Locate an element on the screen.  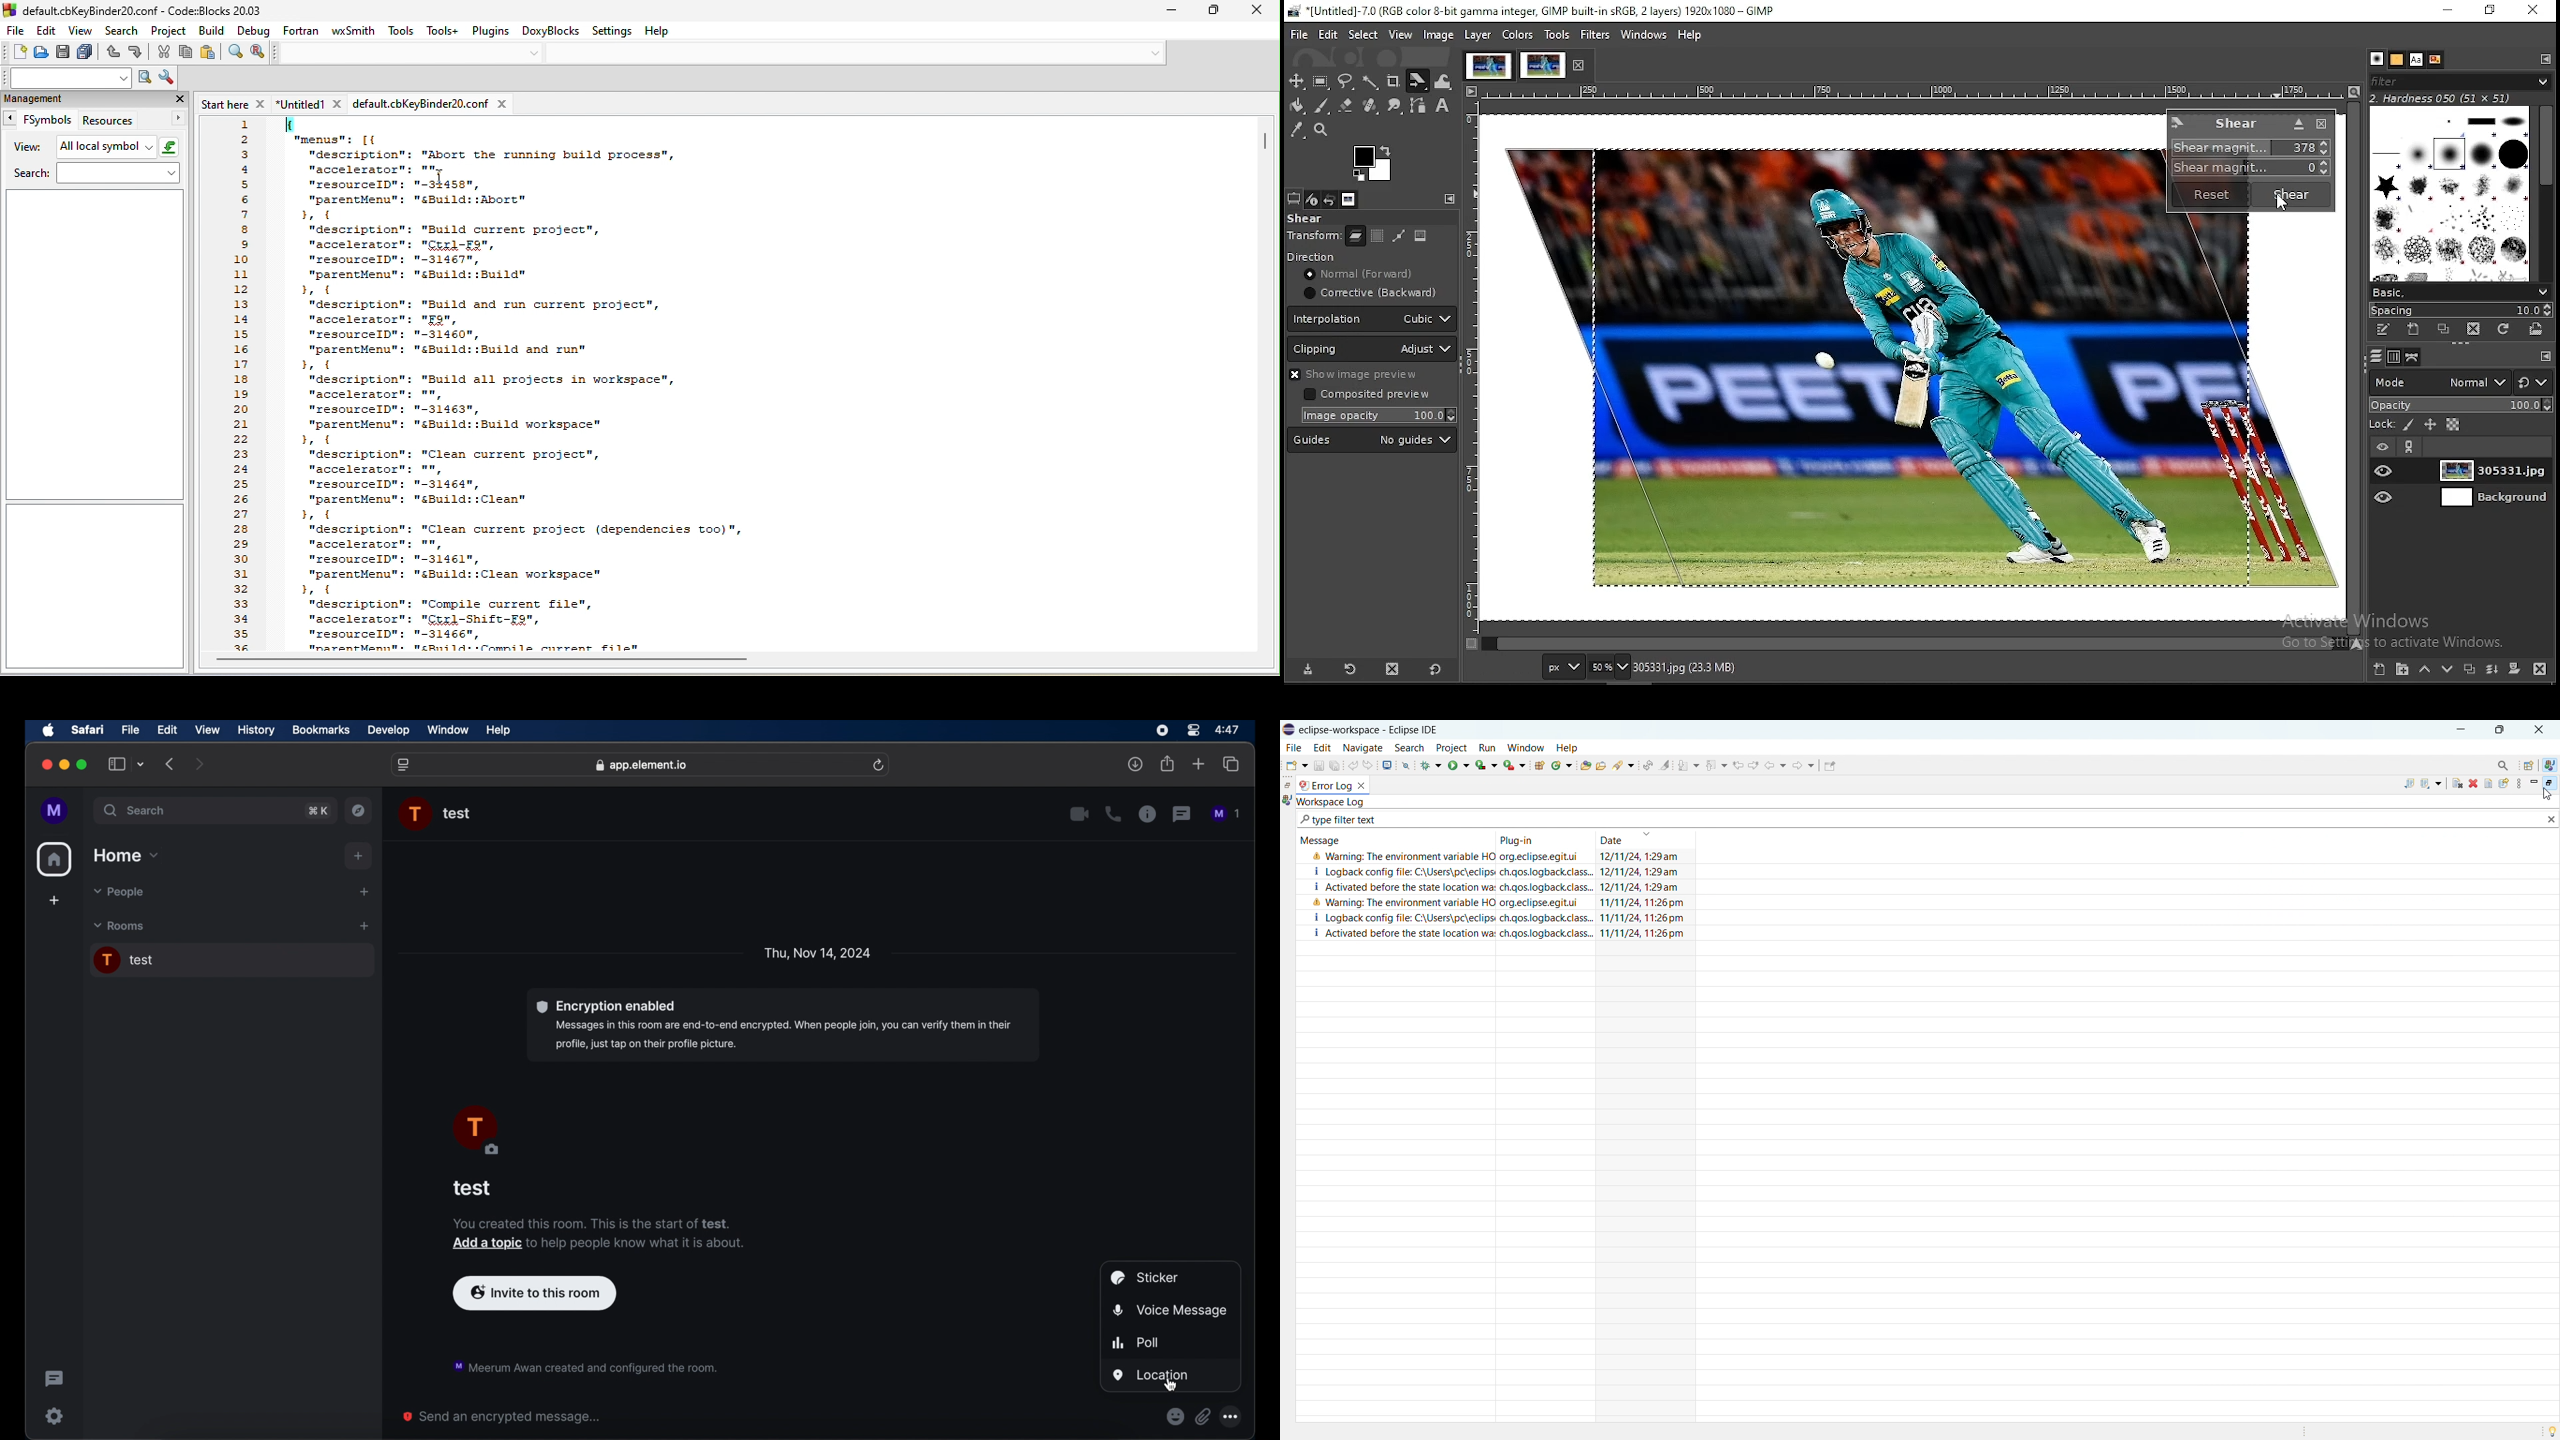
new java class is located at coordinates (1562, 765).